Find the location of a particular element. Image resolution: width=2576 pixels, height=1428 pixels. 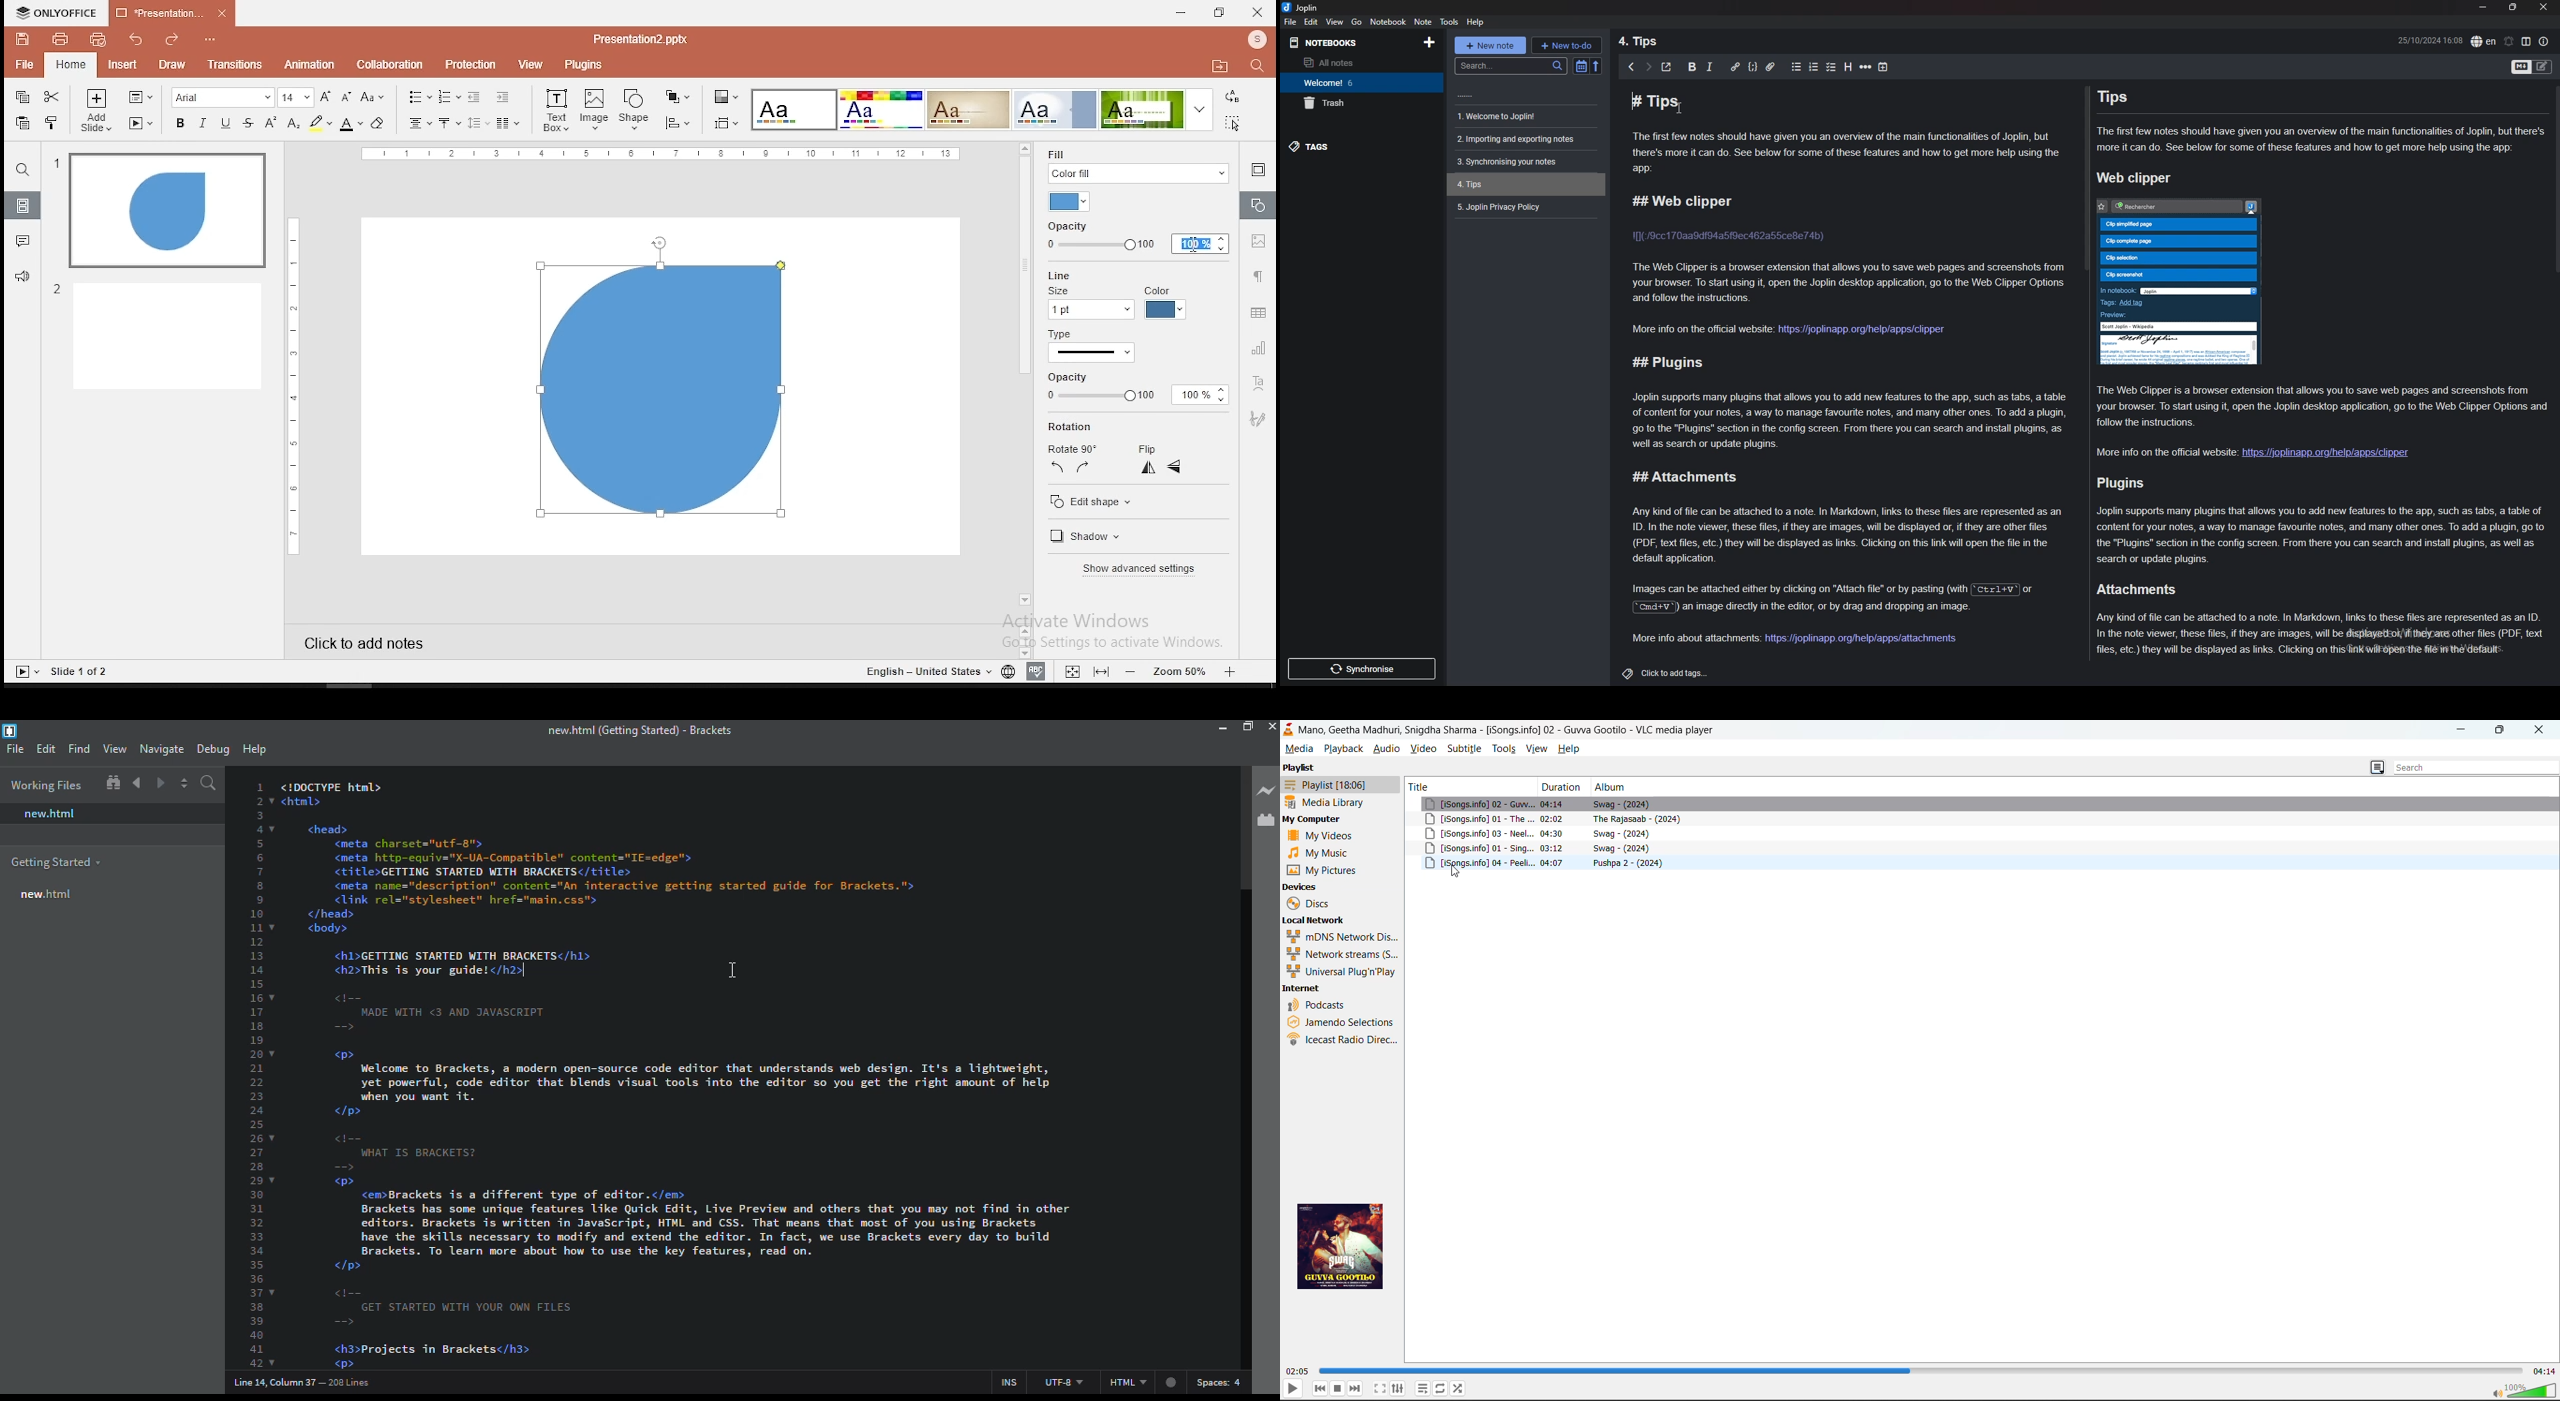

new note is located at coordinates (1487, 45).